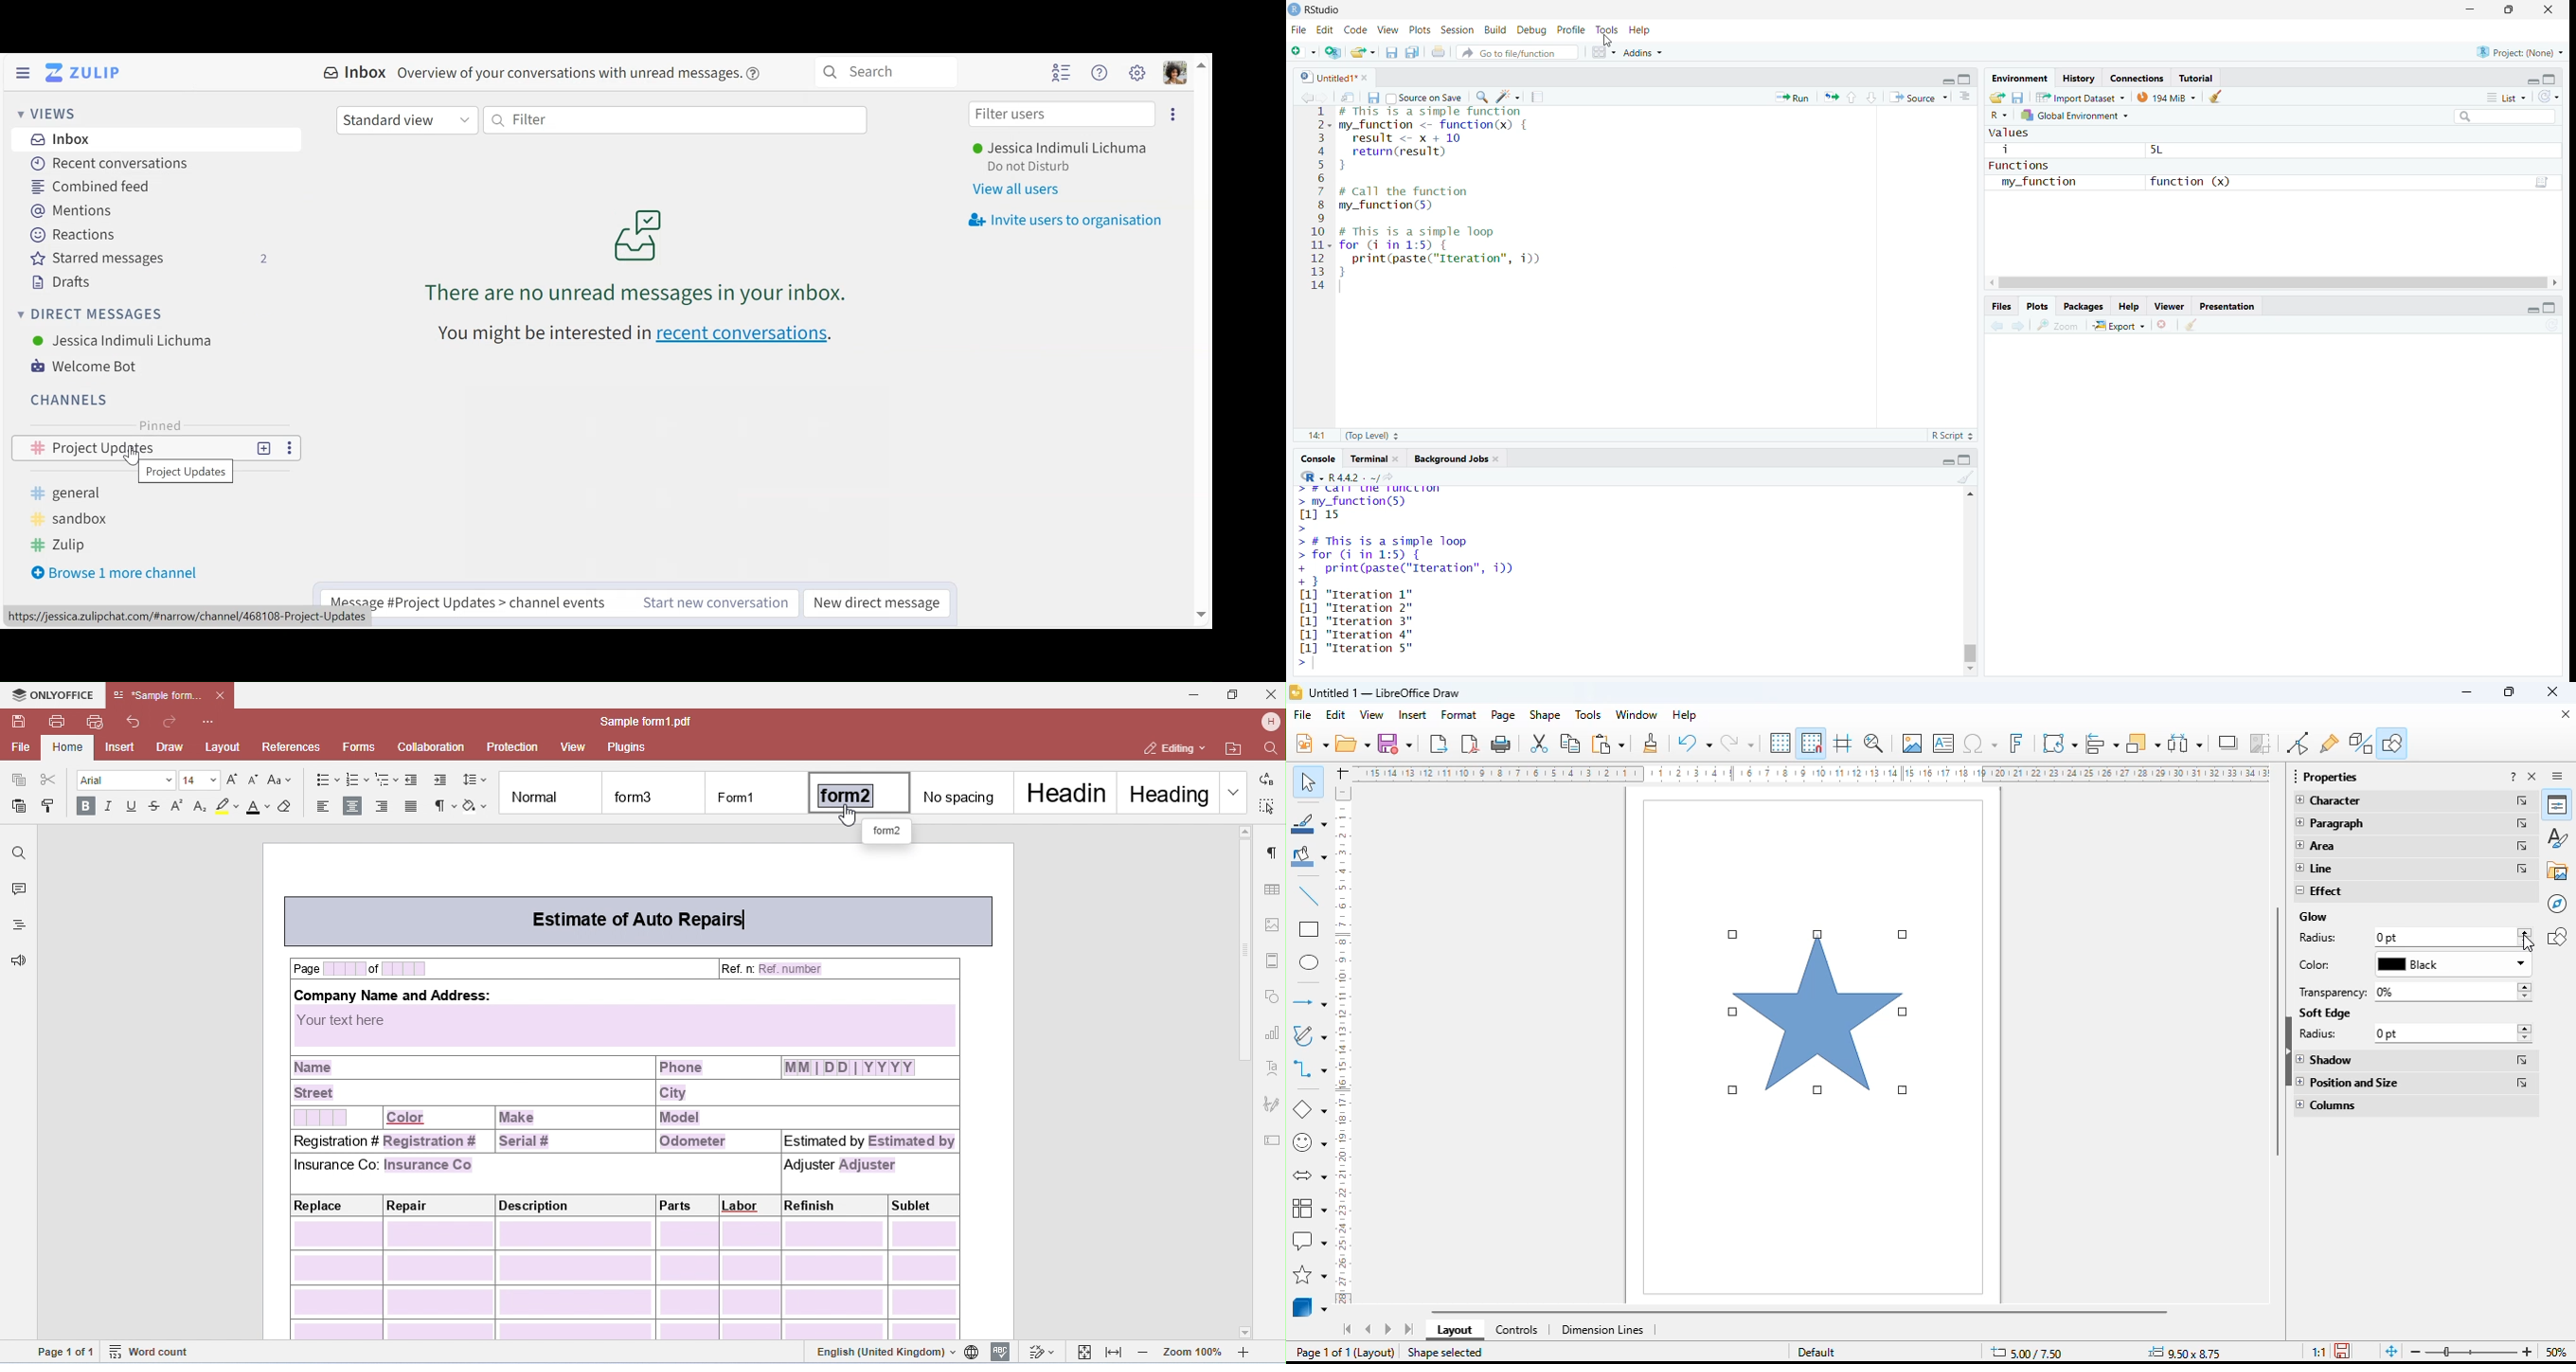 Image resolution: width=2576 pixels, height=1372 pixels. I want to click on minimize, so click(2469, 8).